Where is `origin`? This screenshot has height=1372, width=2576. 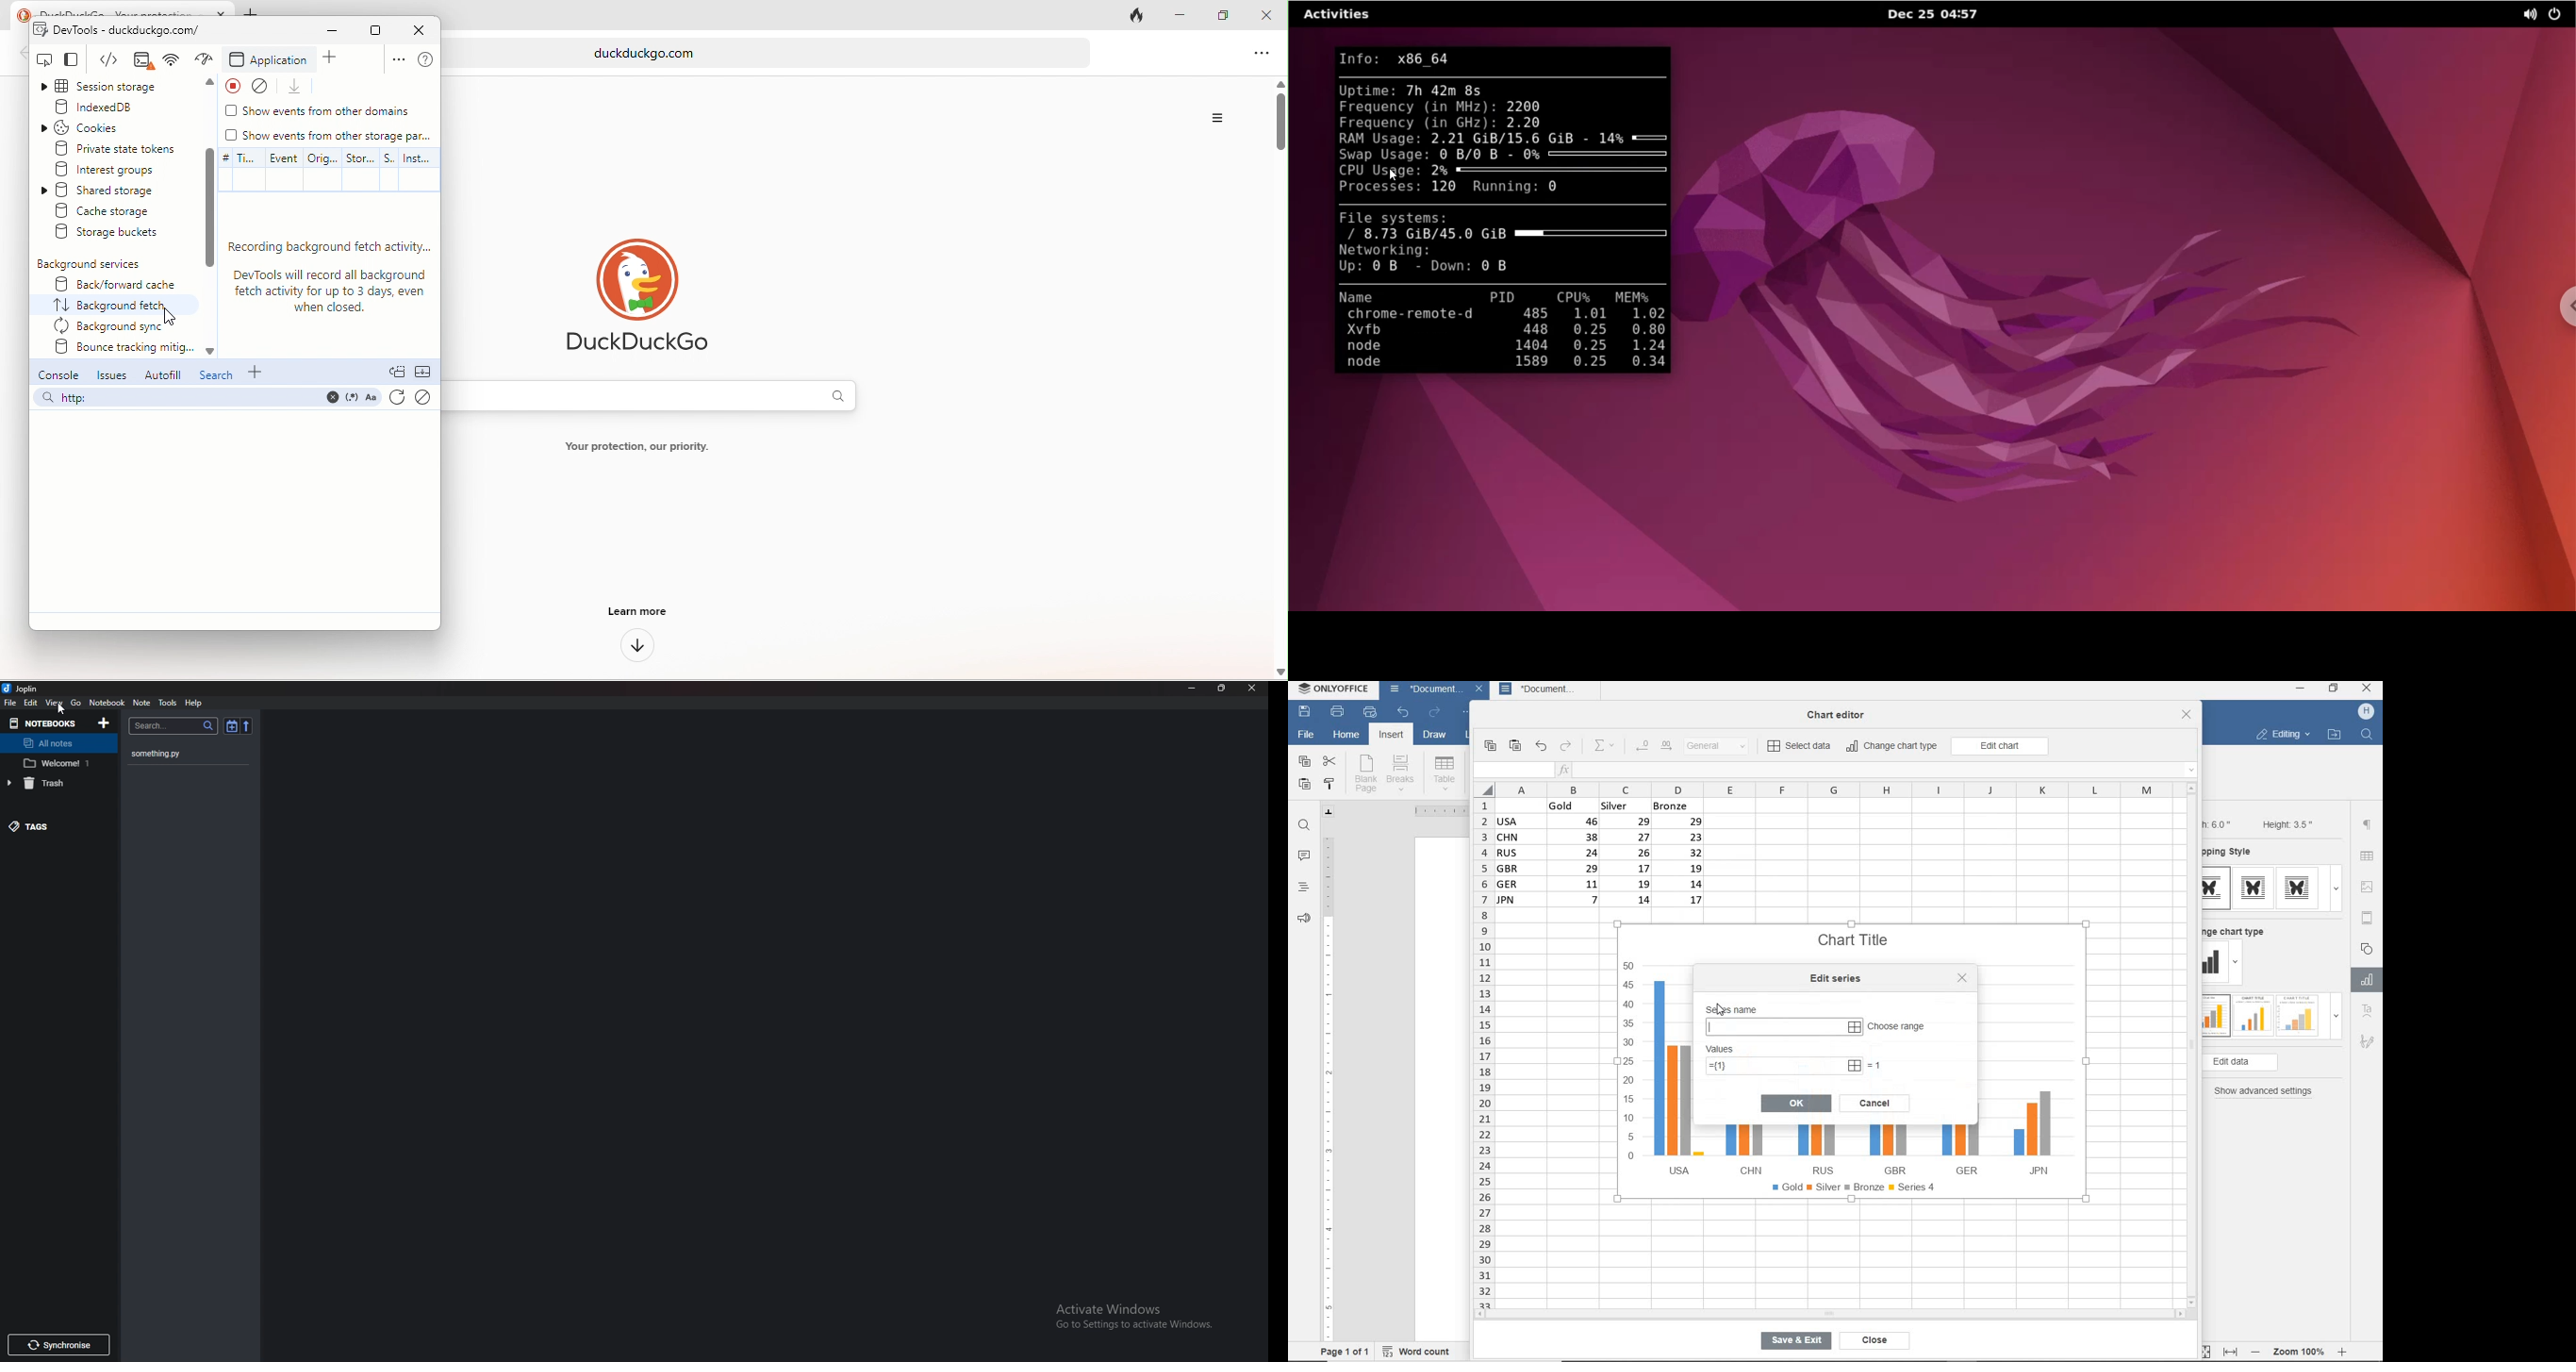 origin is located at coordinates (324, 169).